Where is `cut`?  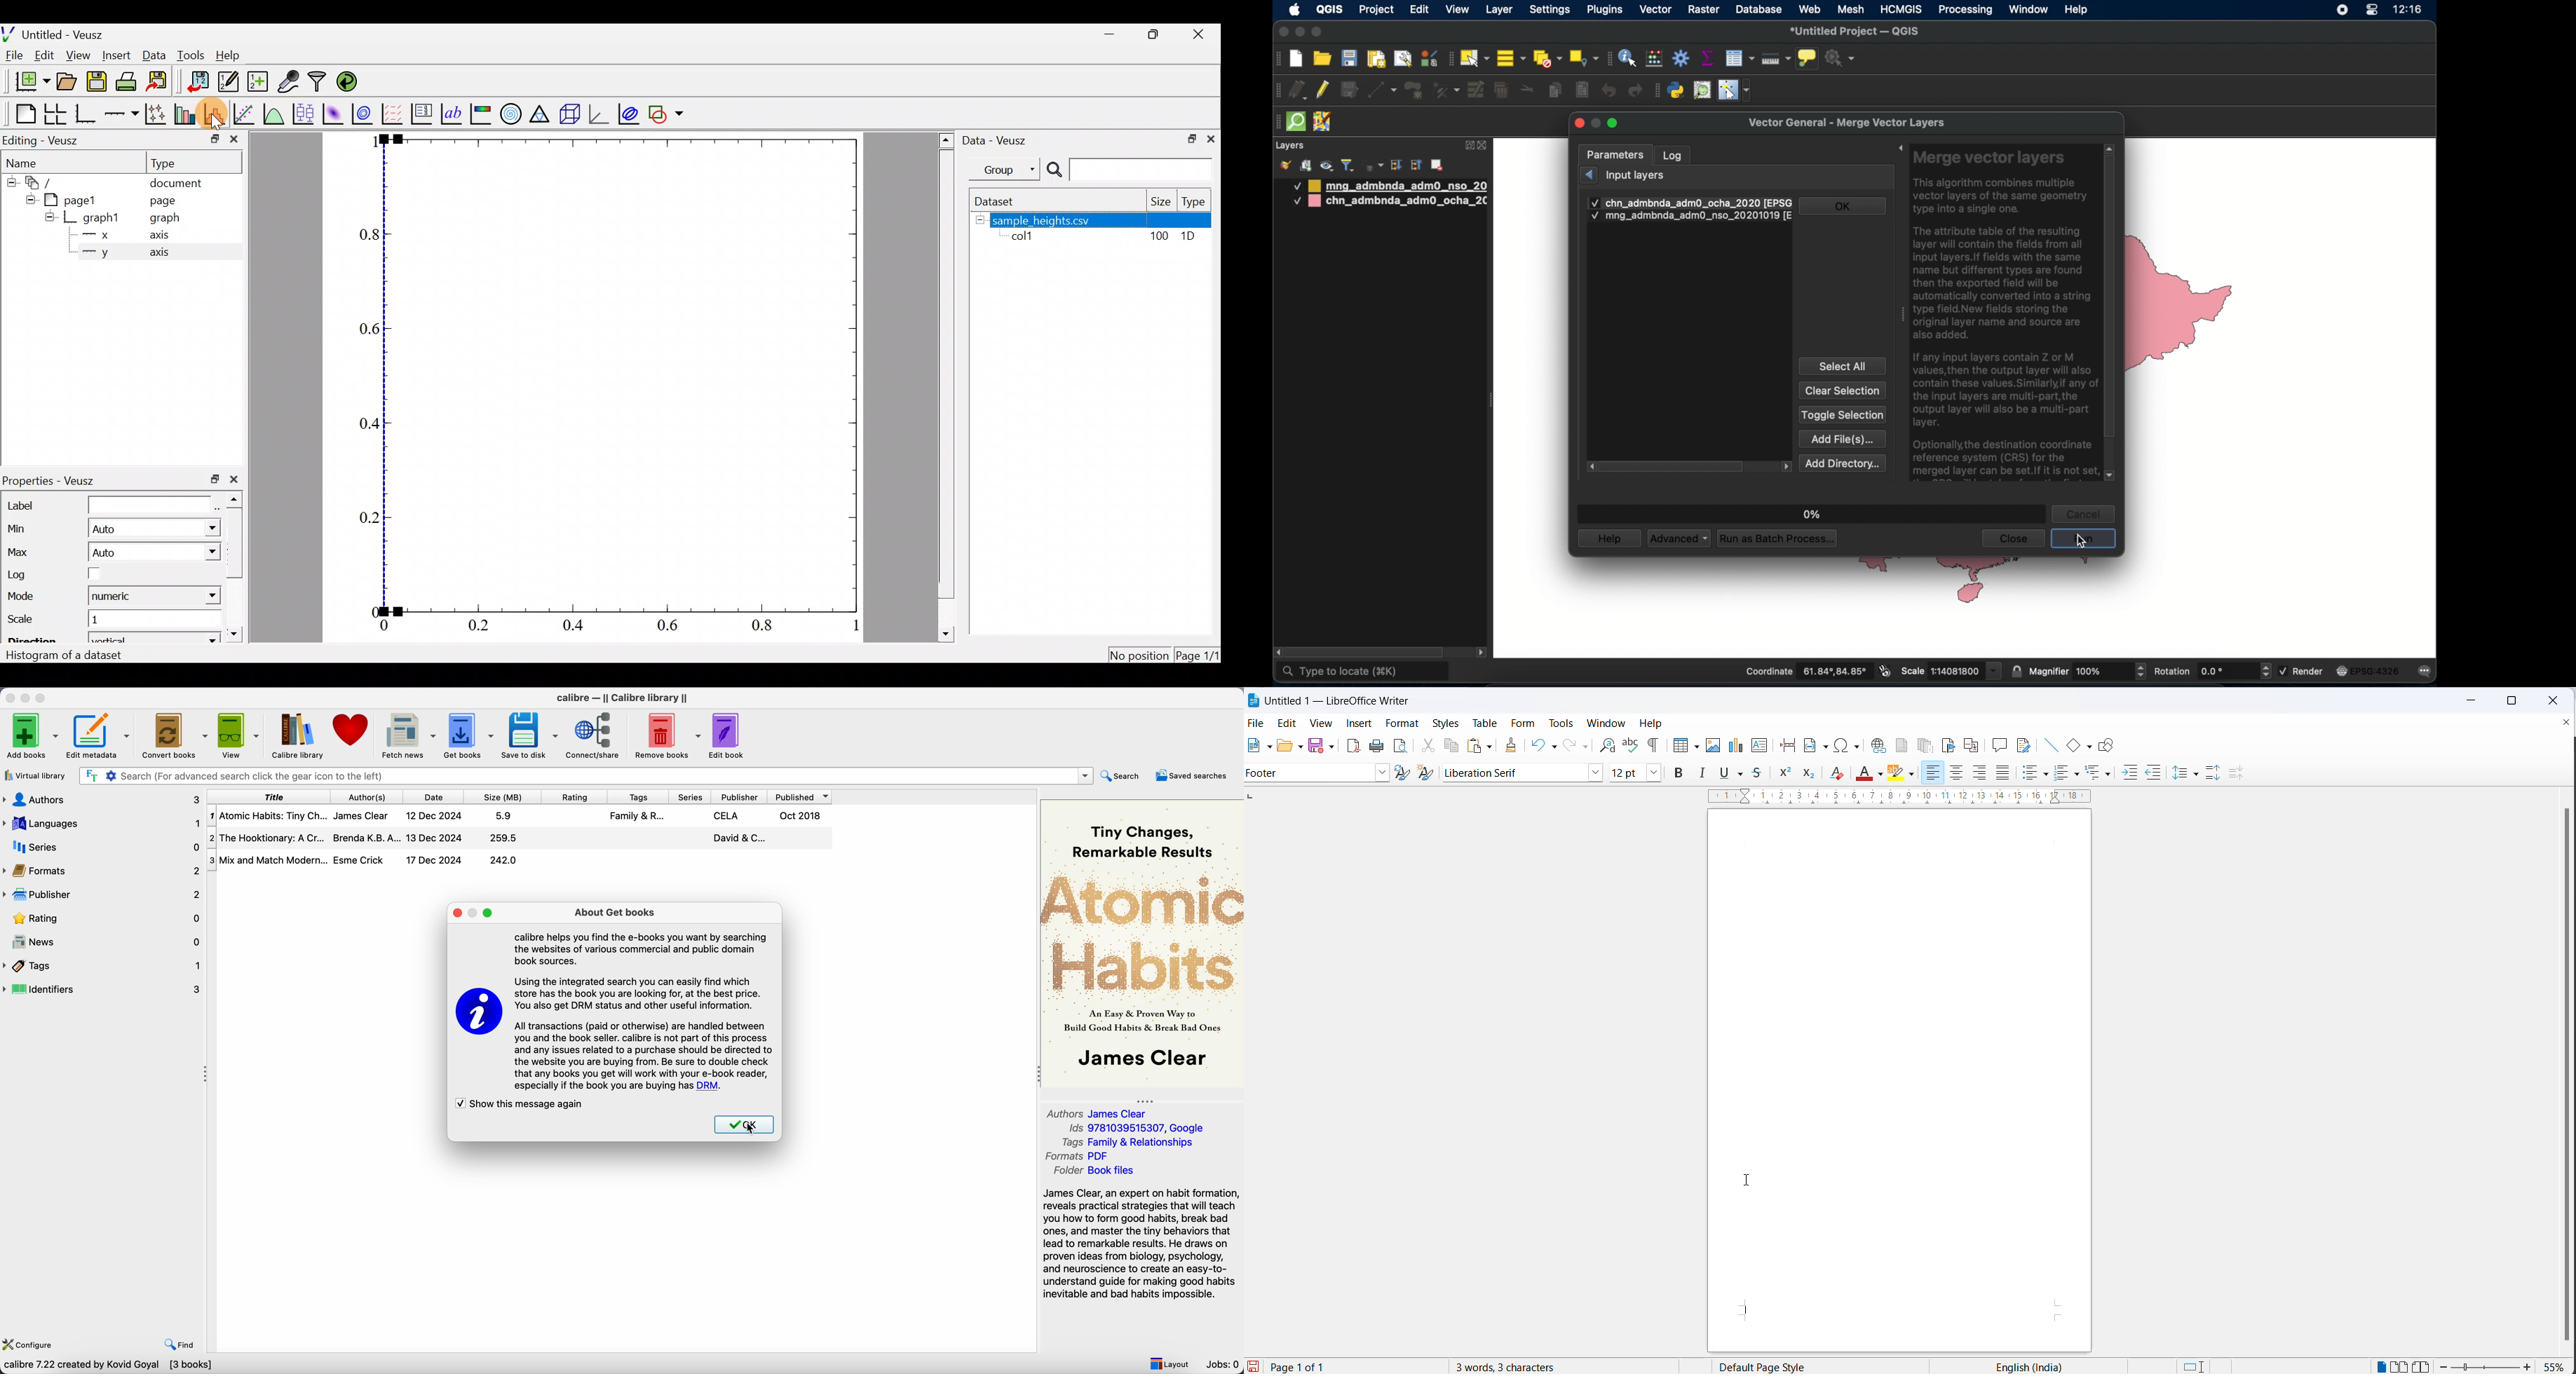 cut is located at coordinates (1430, 748).